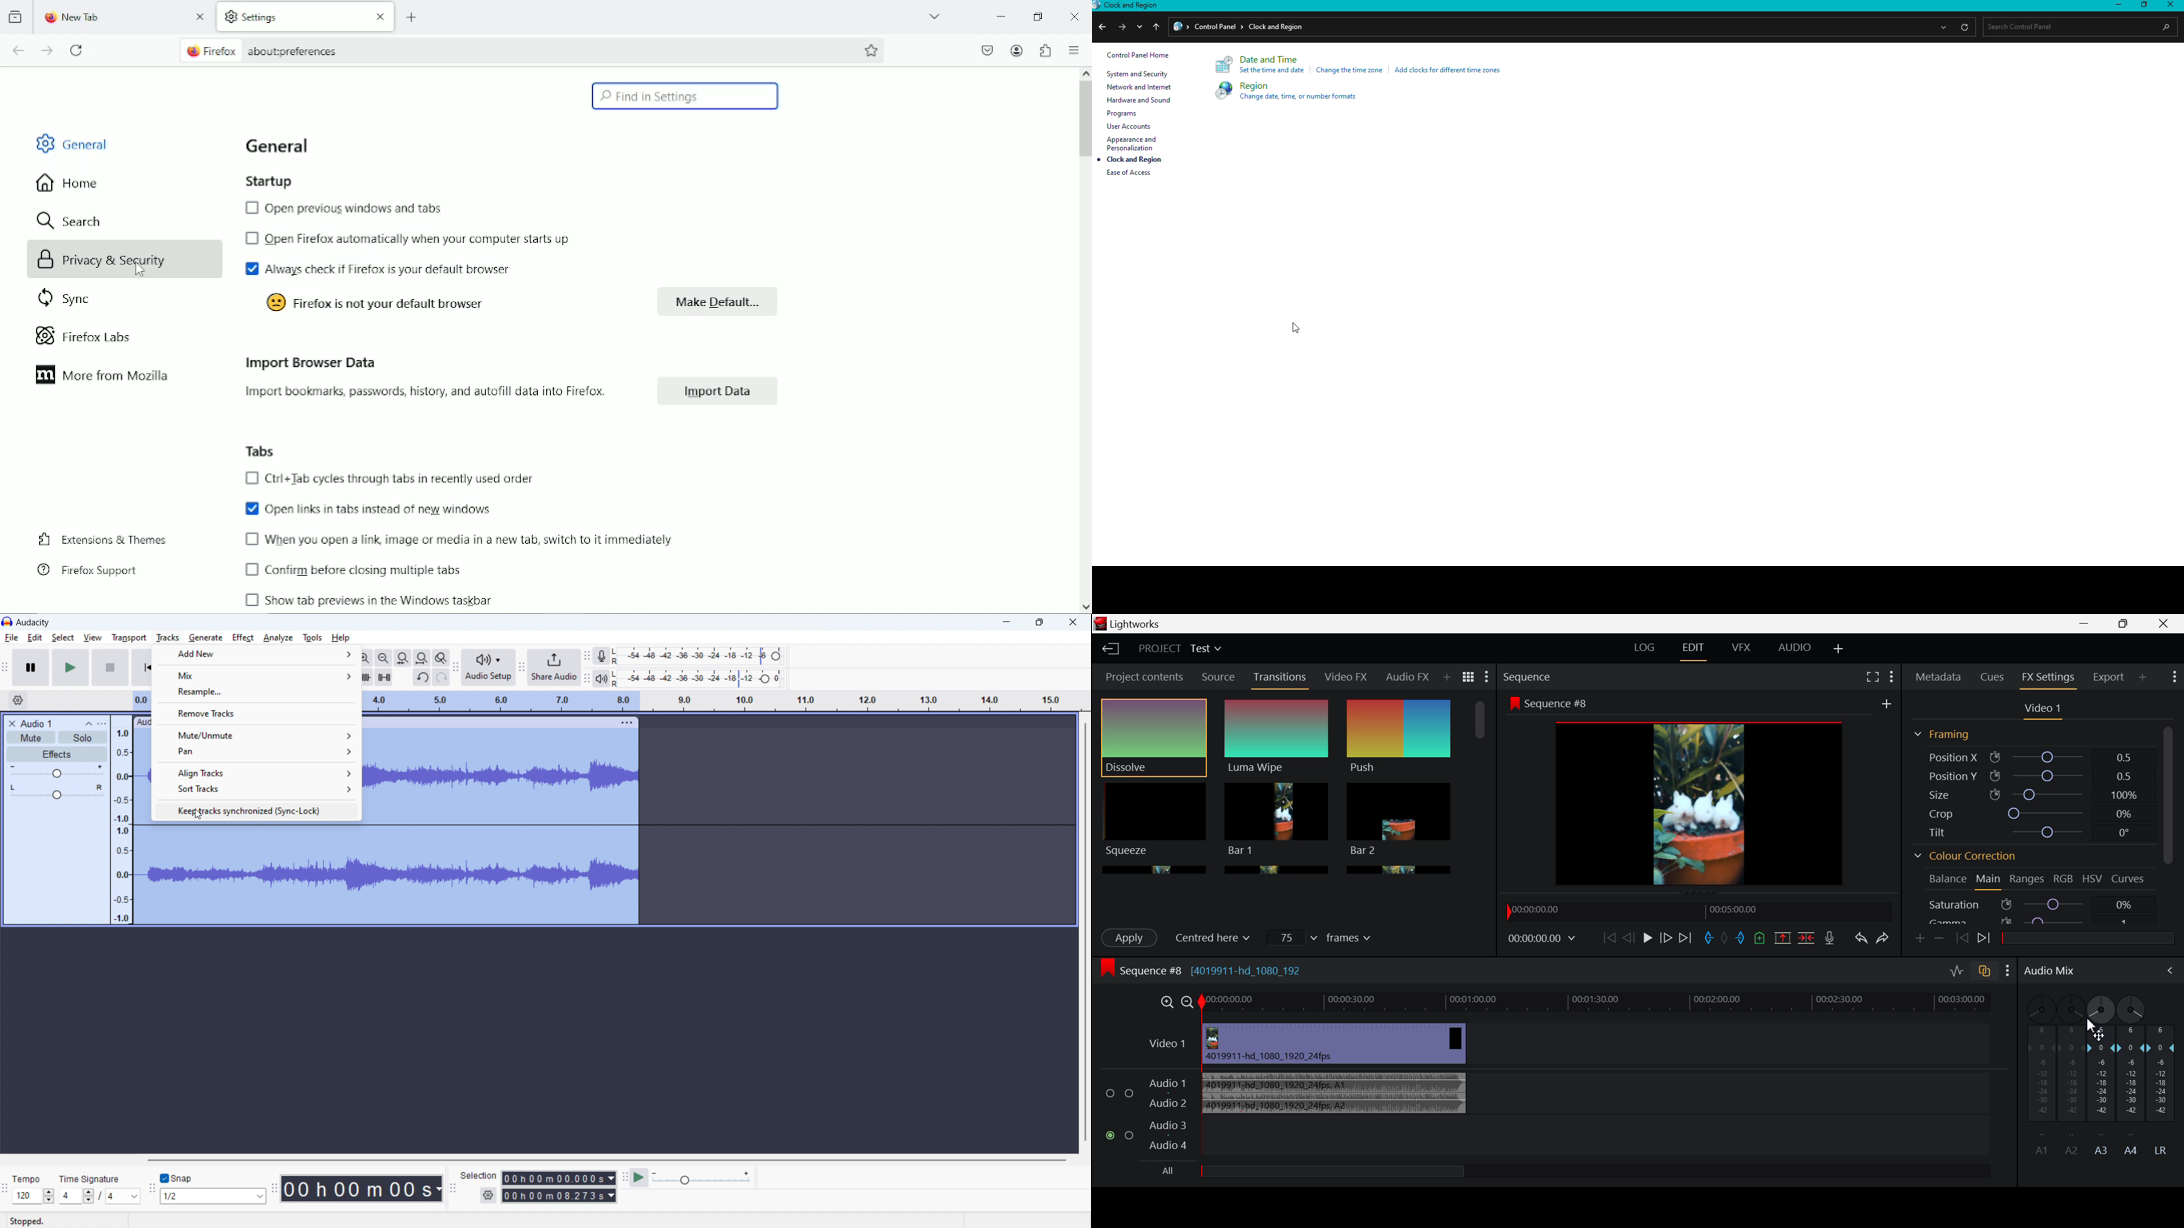 The image size is (2184, 1232). What do you see at coordinates (1984, 939) in the screenshot?
I see `Next keyframe` at bounding box center [1984, 939].